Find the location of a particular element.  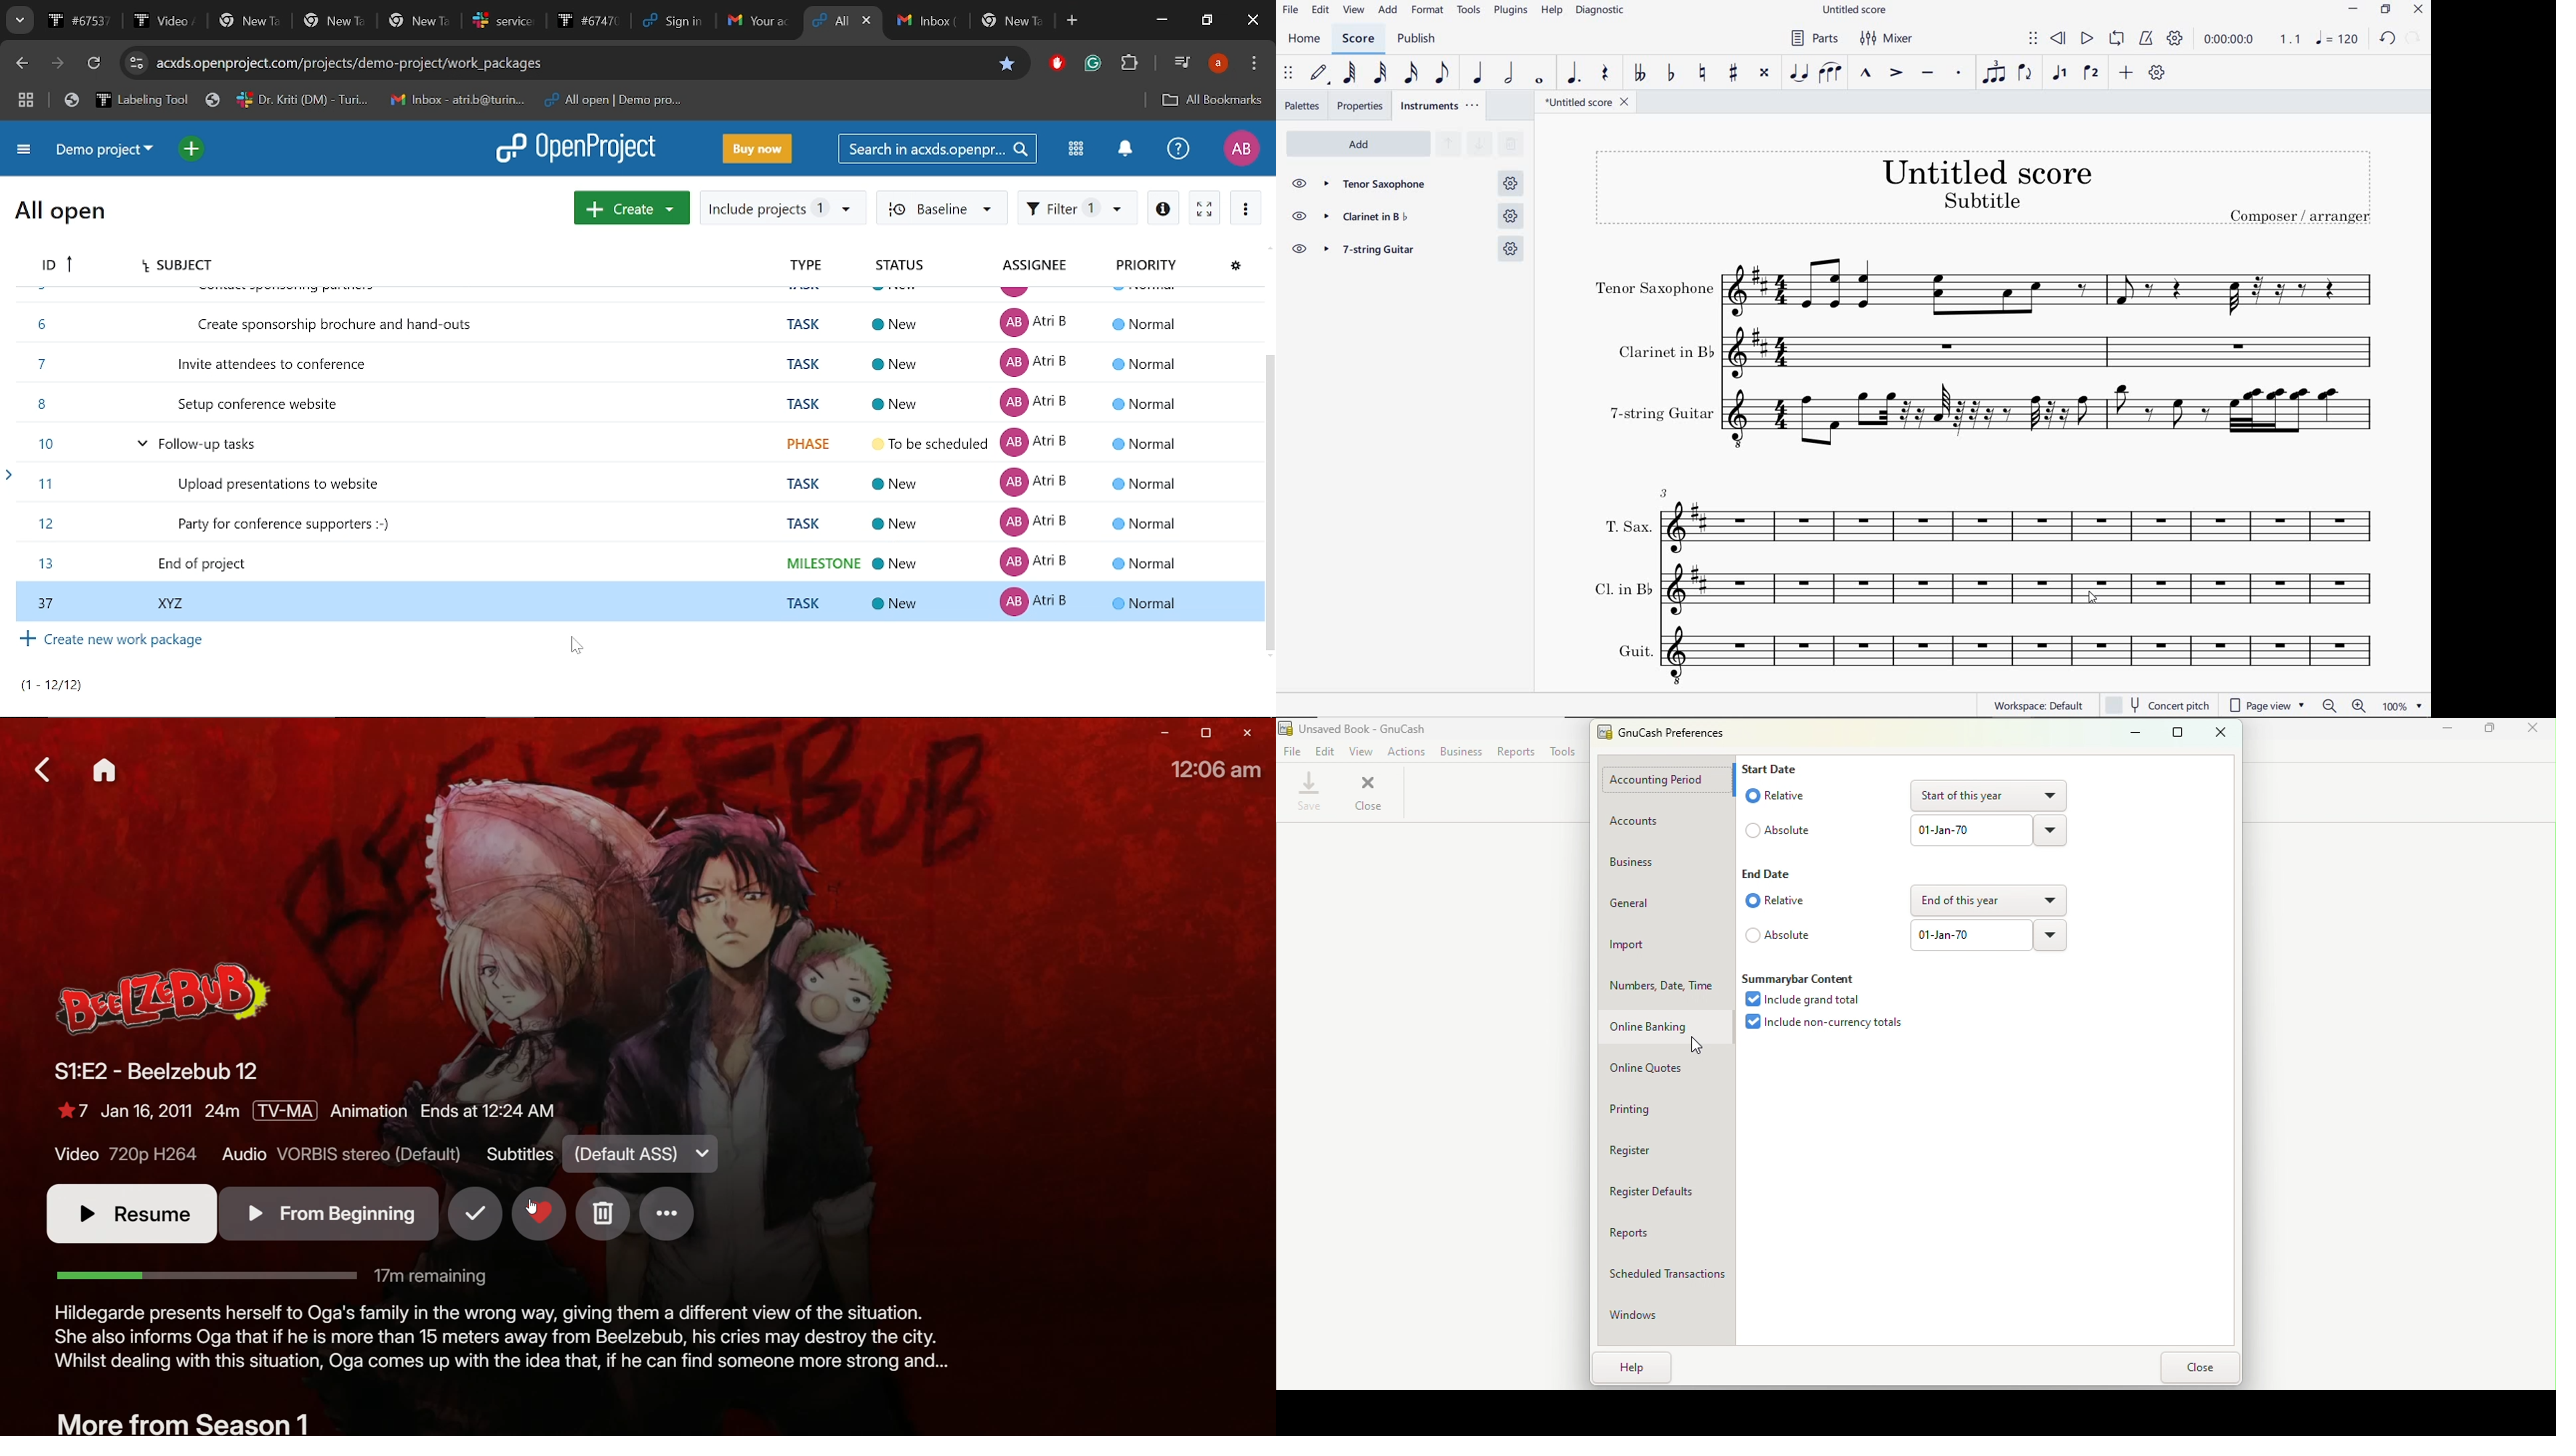

METRONOME is located at coordinates (2145, 39).